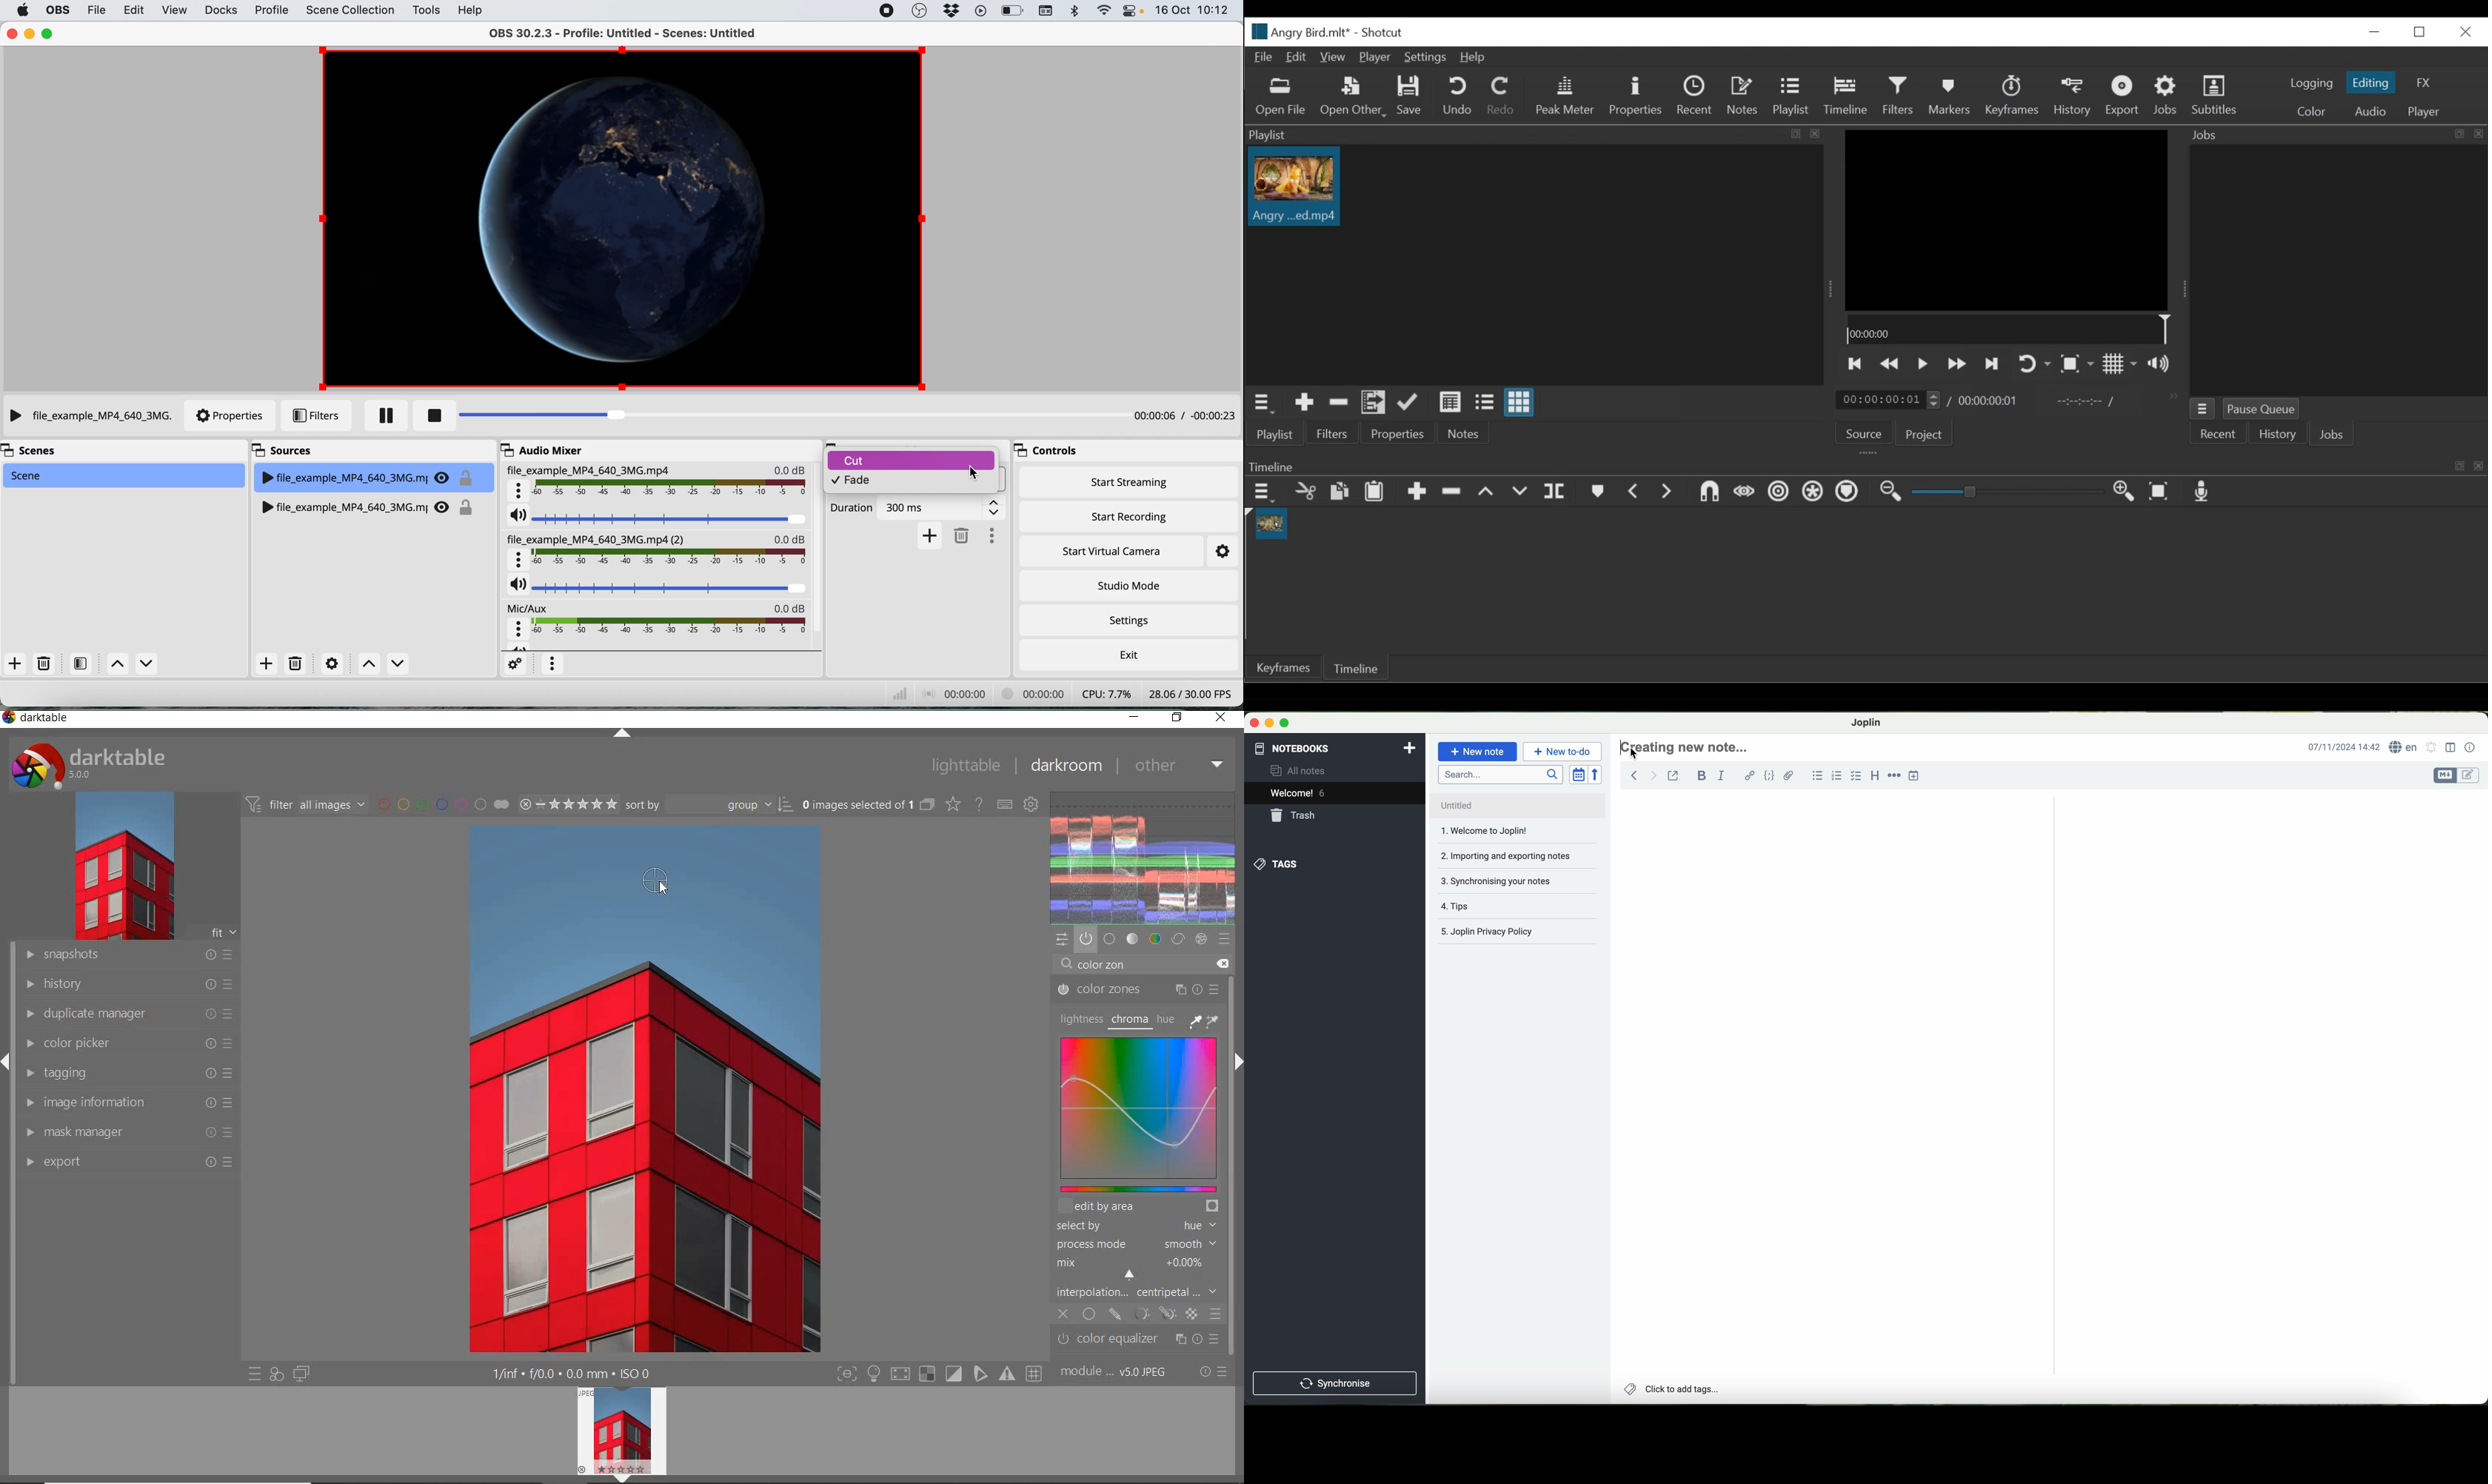 The image size is (2492, 1484). I want to click on Markers, so click(1952, 97).